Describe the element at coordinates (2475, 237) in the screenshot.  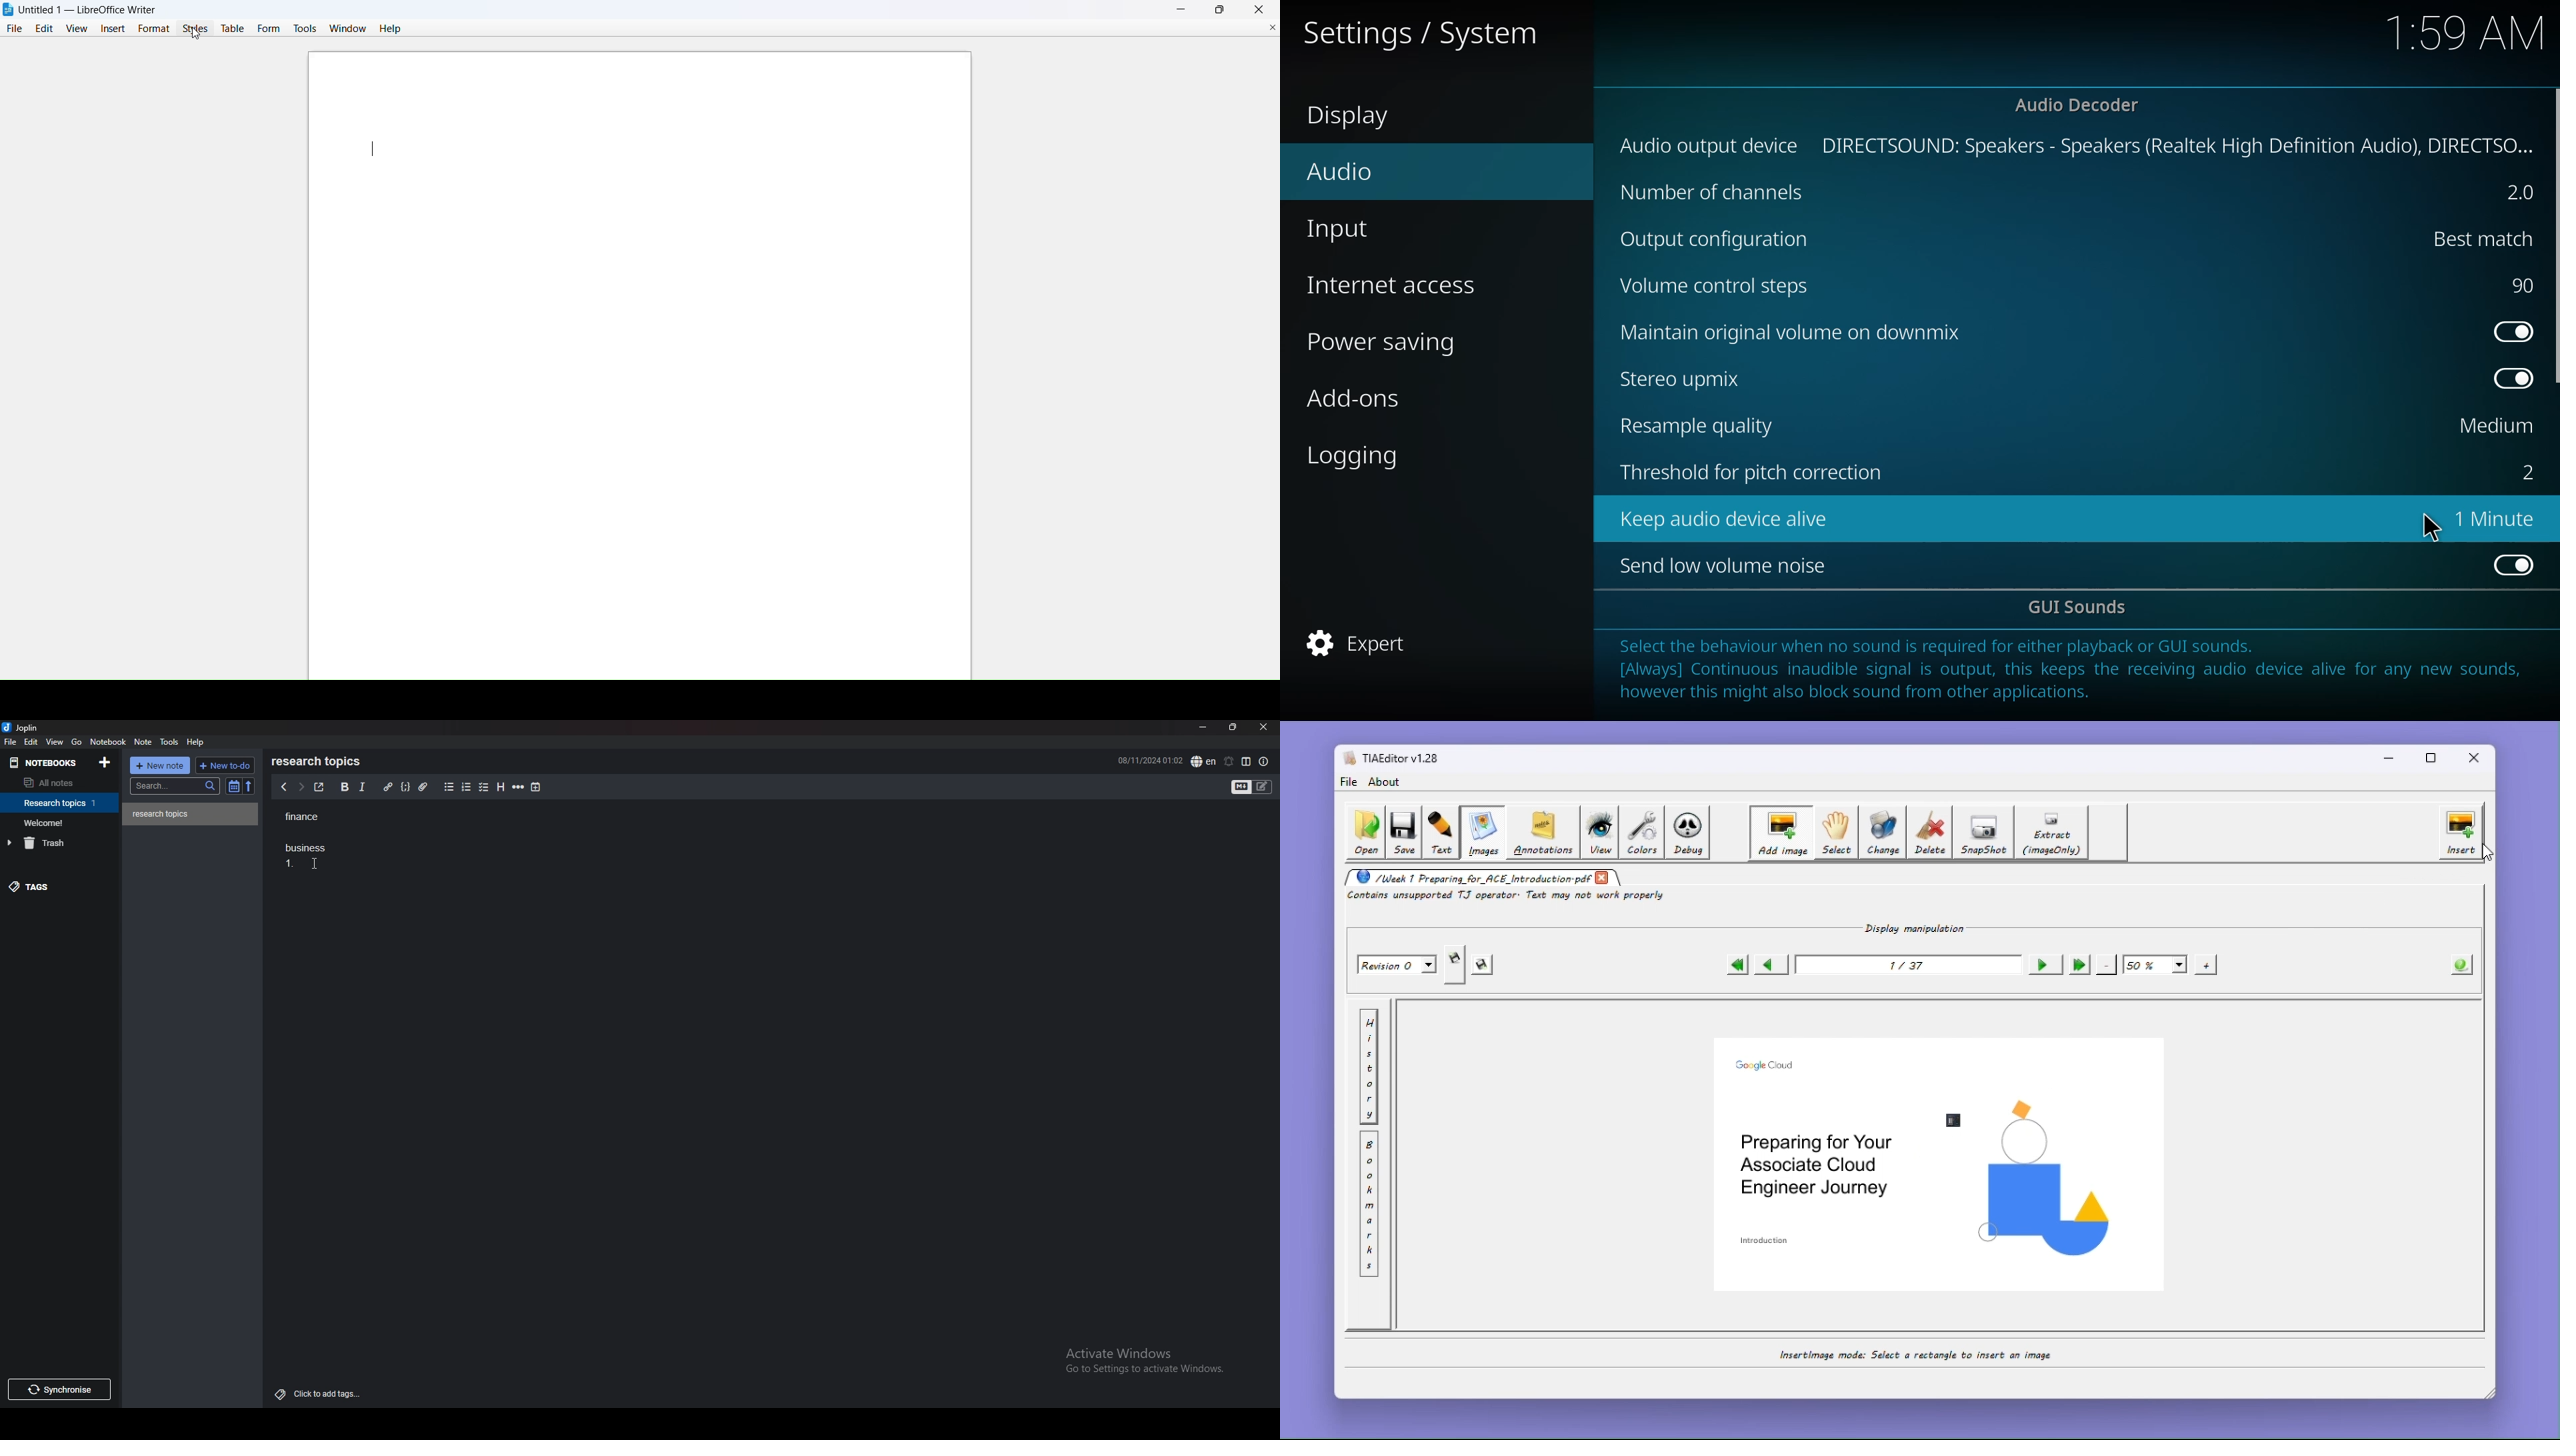
I see `best match` at that location.